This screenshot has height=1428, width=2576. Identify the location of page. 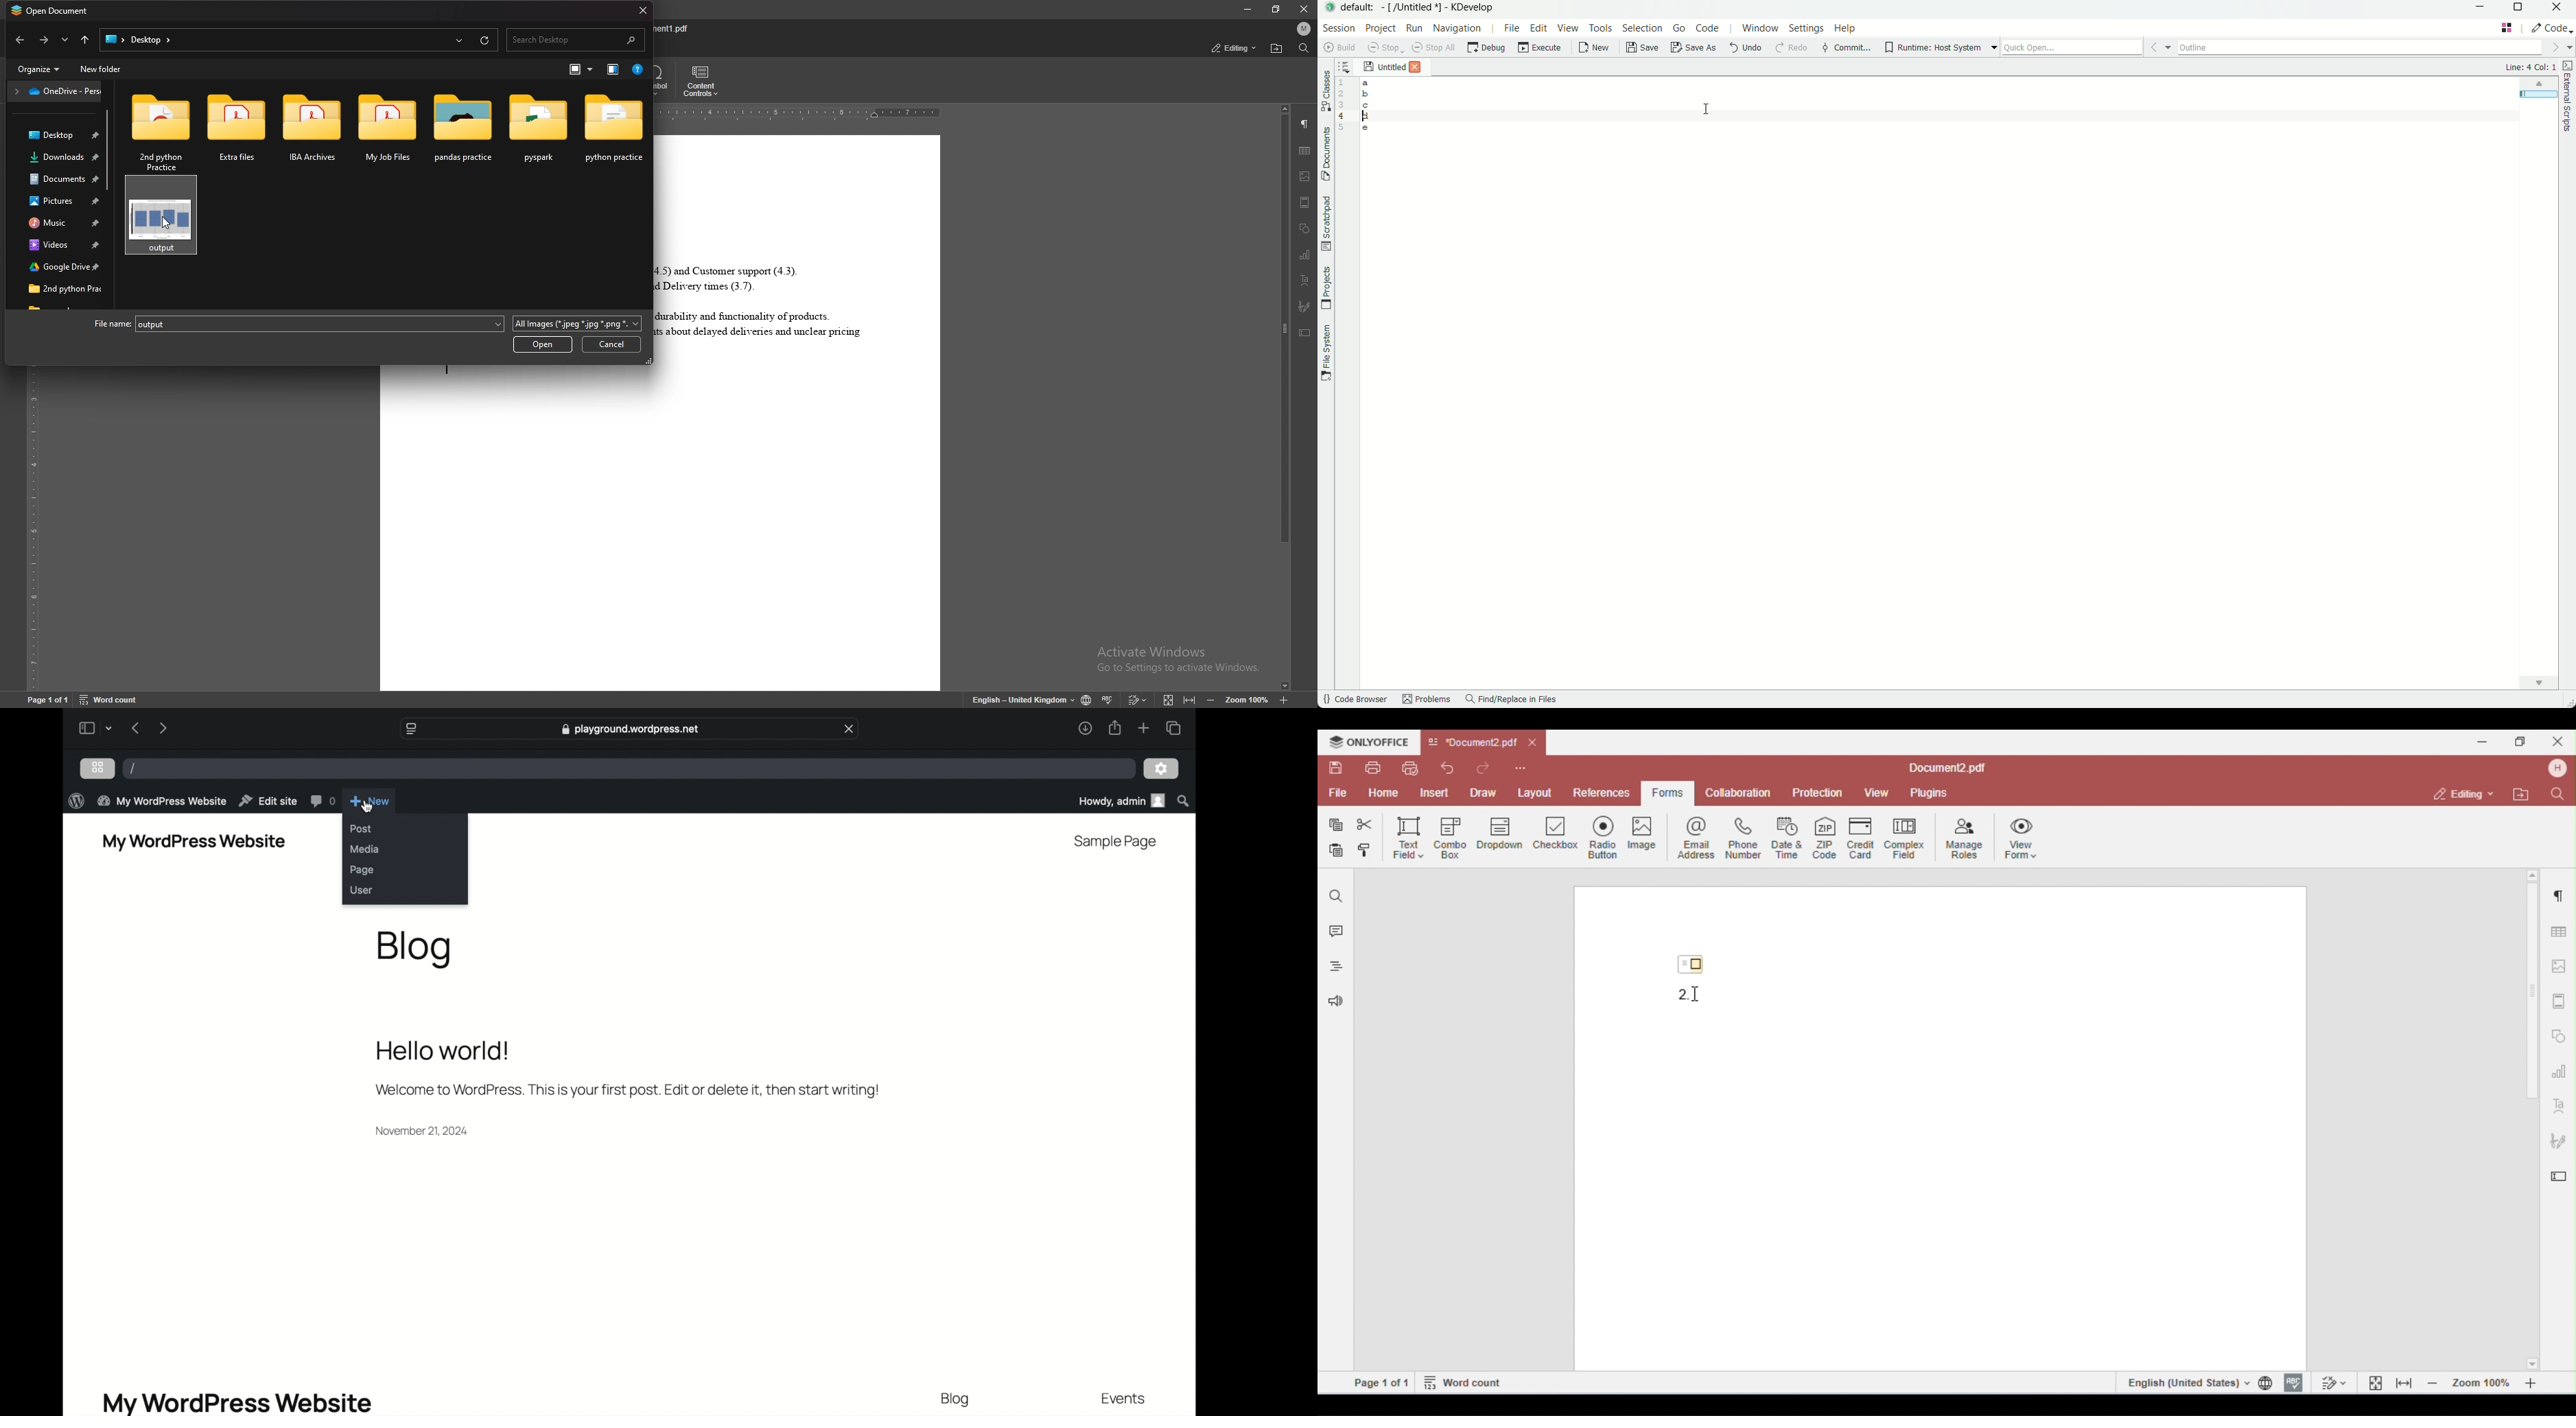
(47, 698).